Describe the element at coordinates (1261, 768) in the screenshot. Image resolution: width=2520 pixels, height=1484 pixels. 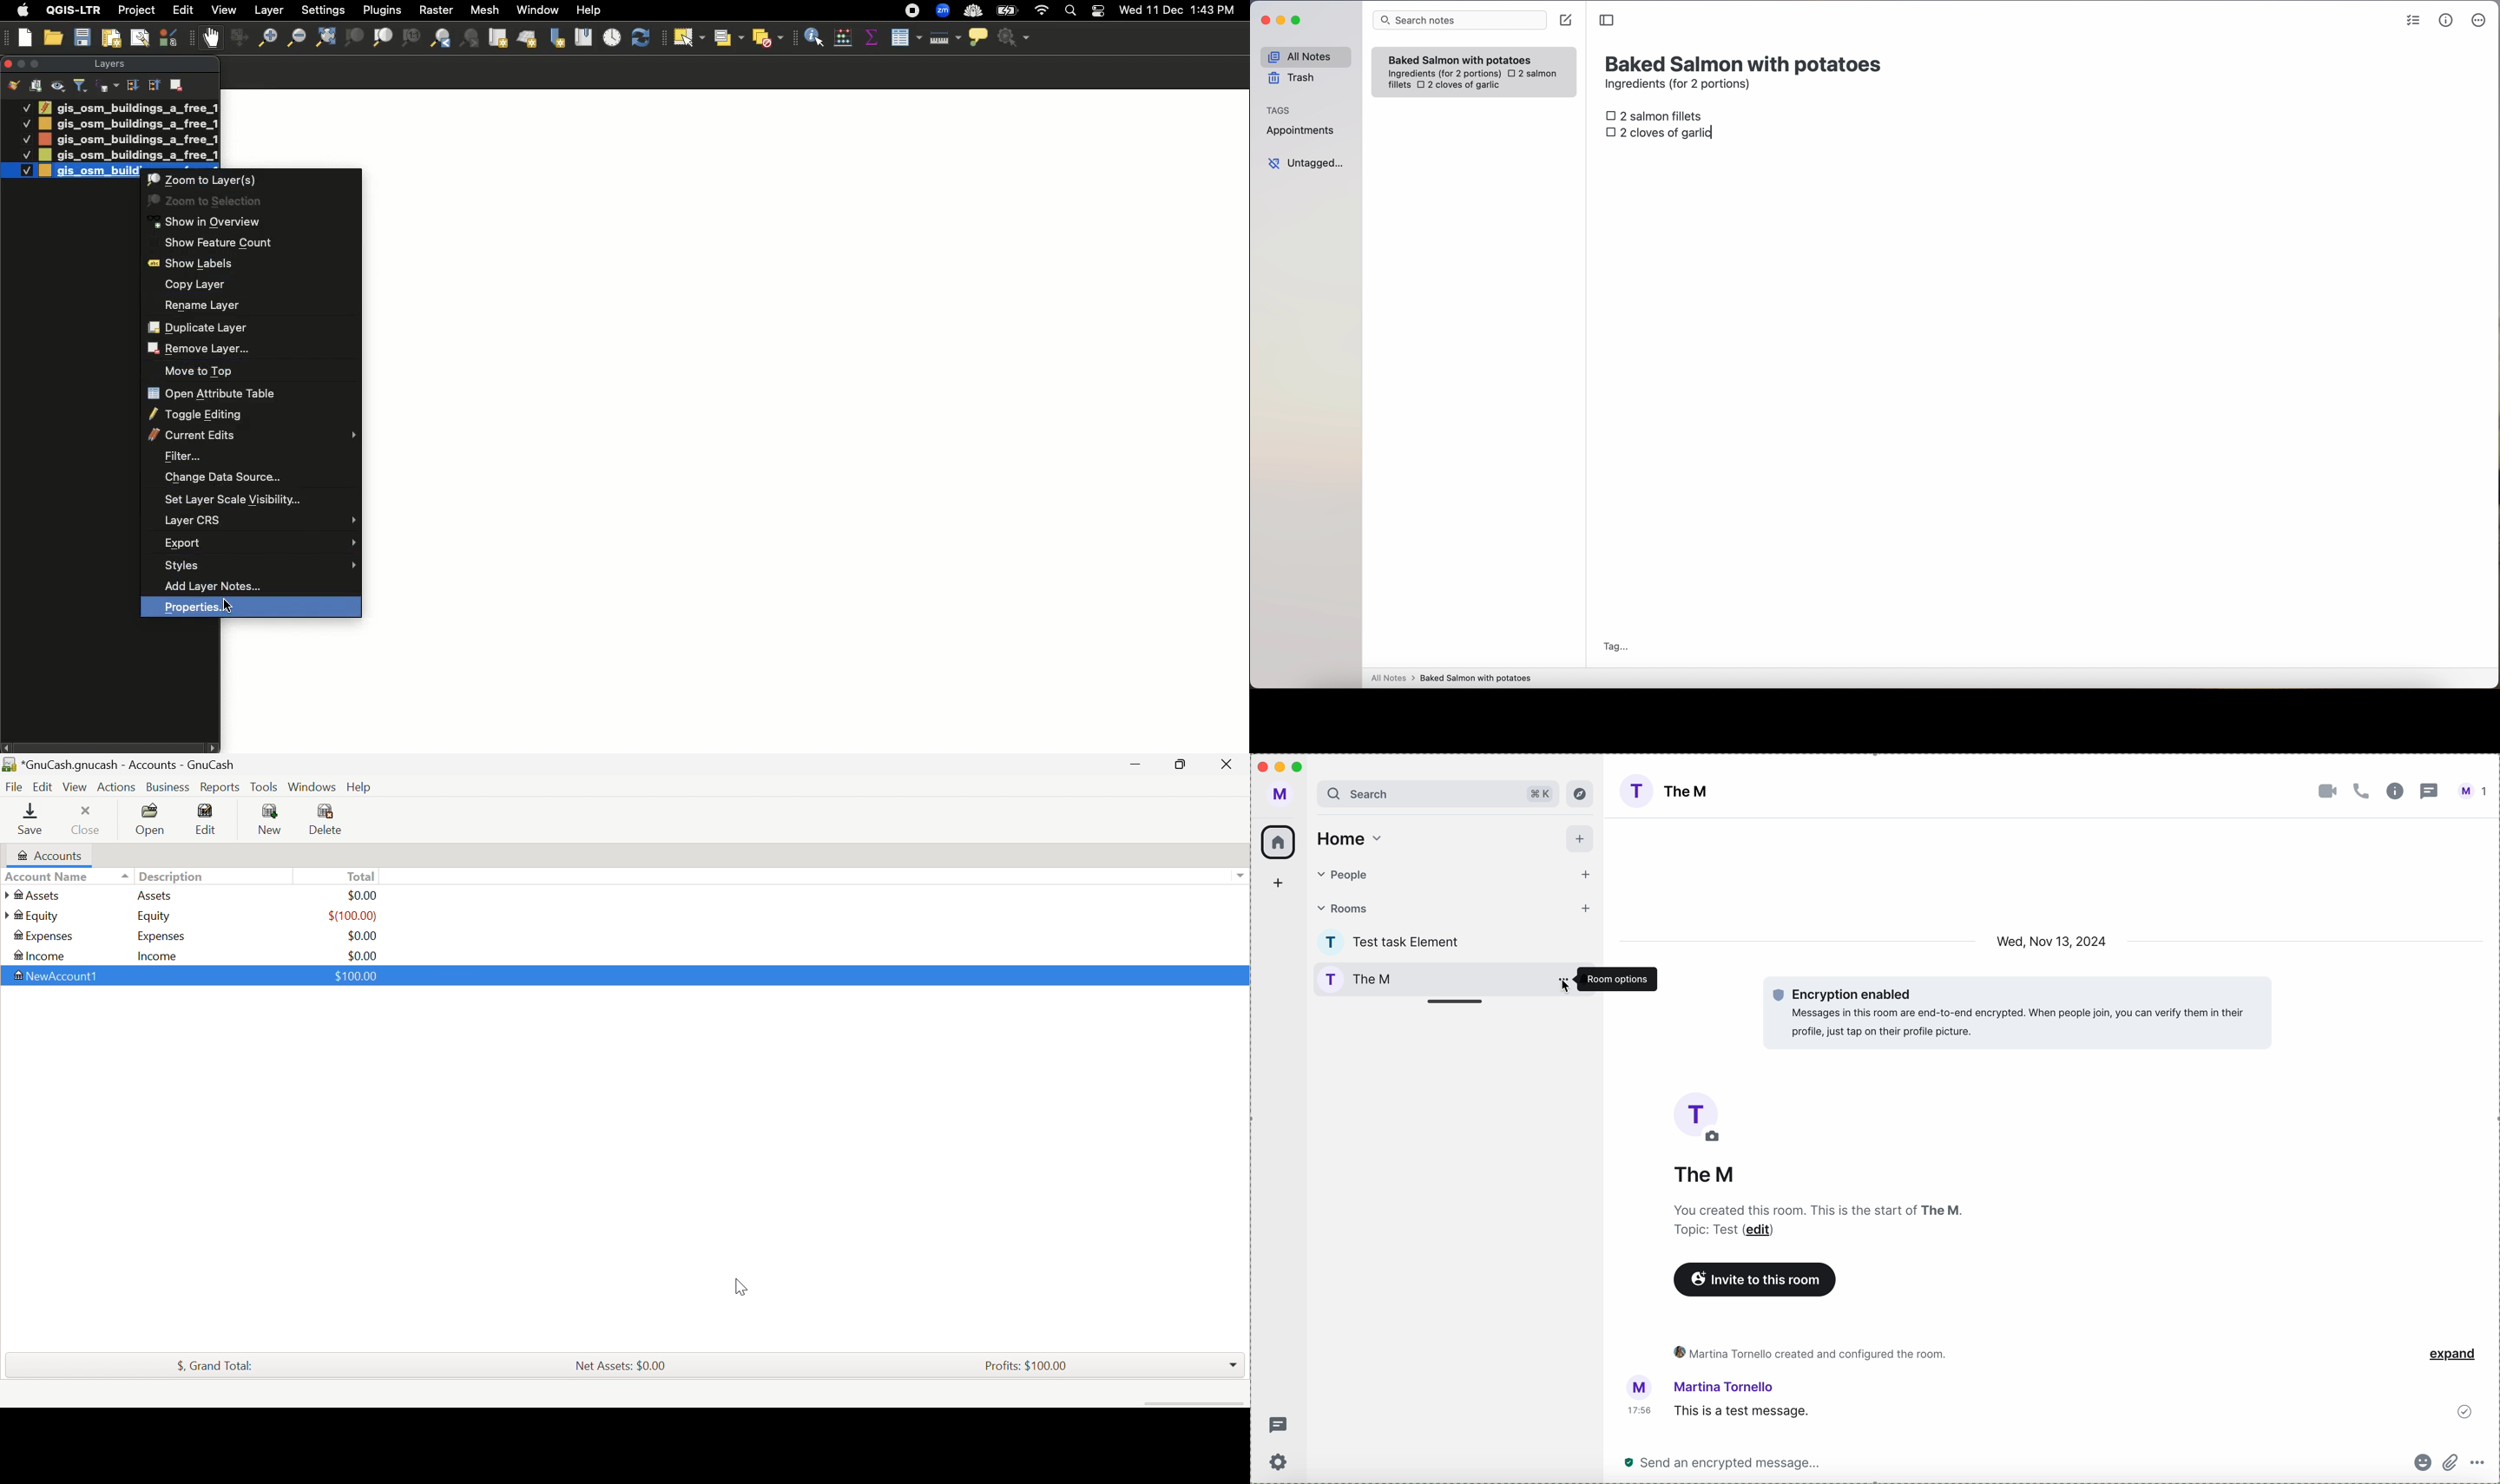
I see `close` at that location.